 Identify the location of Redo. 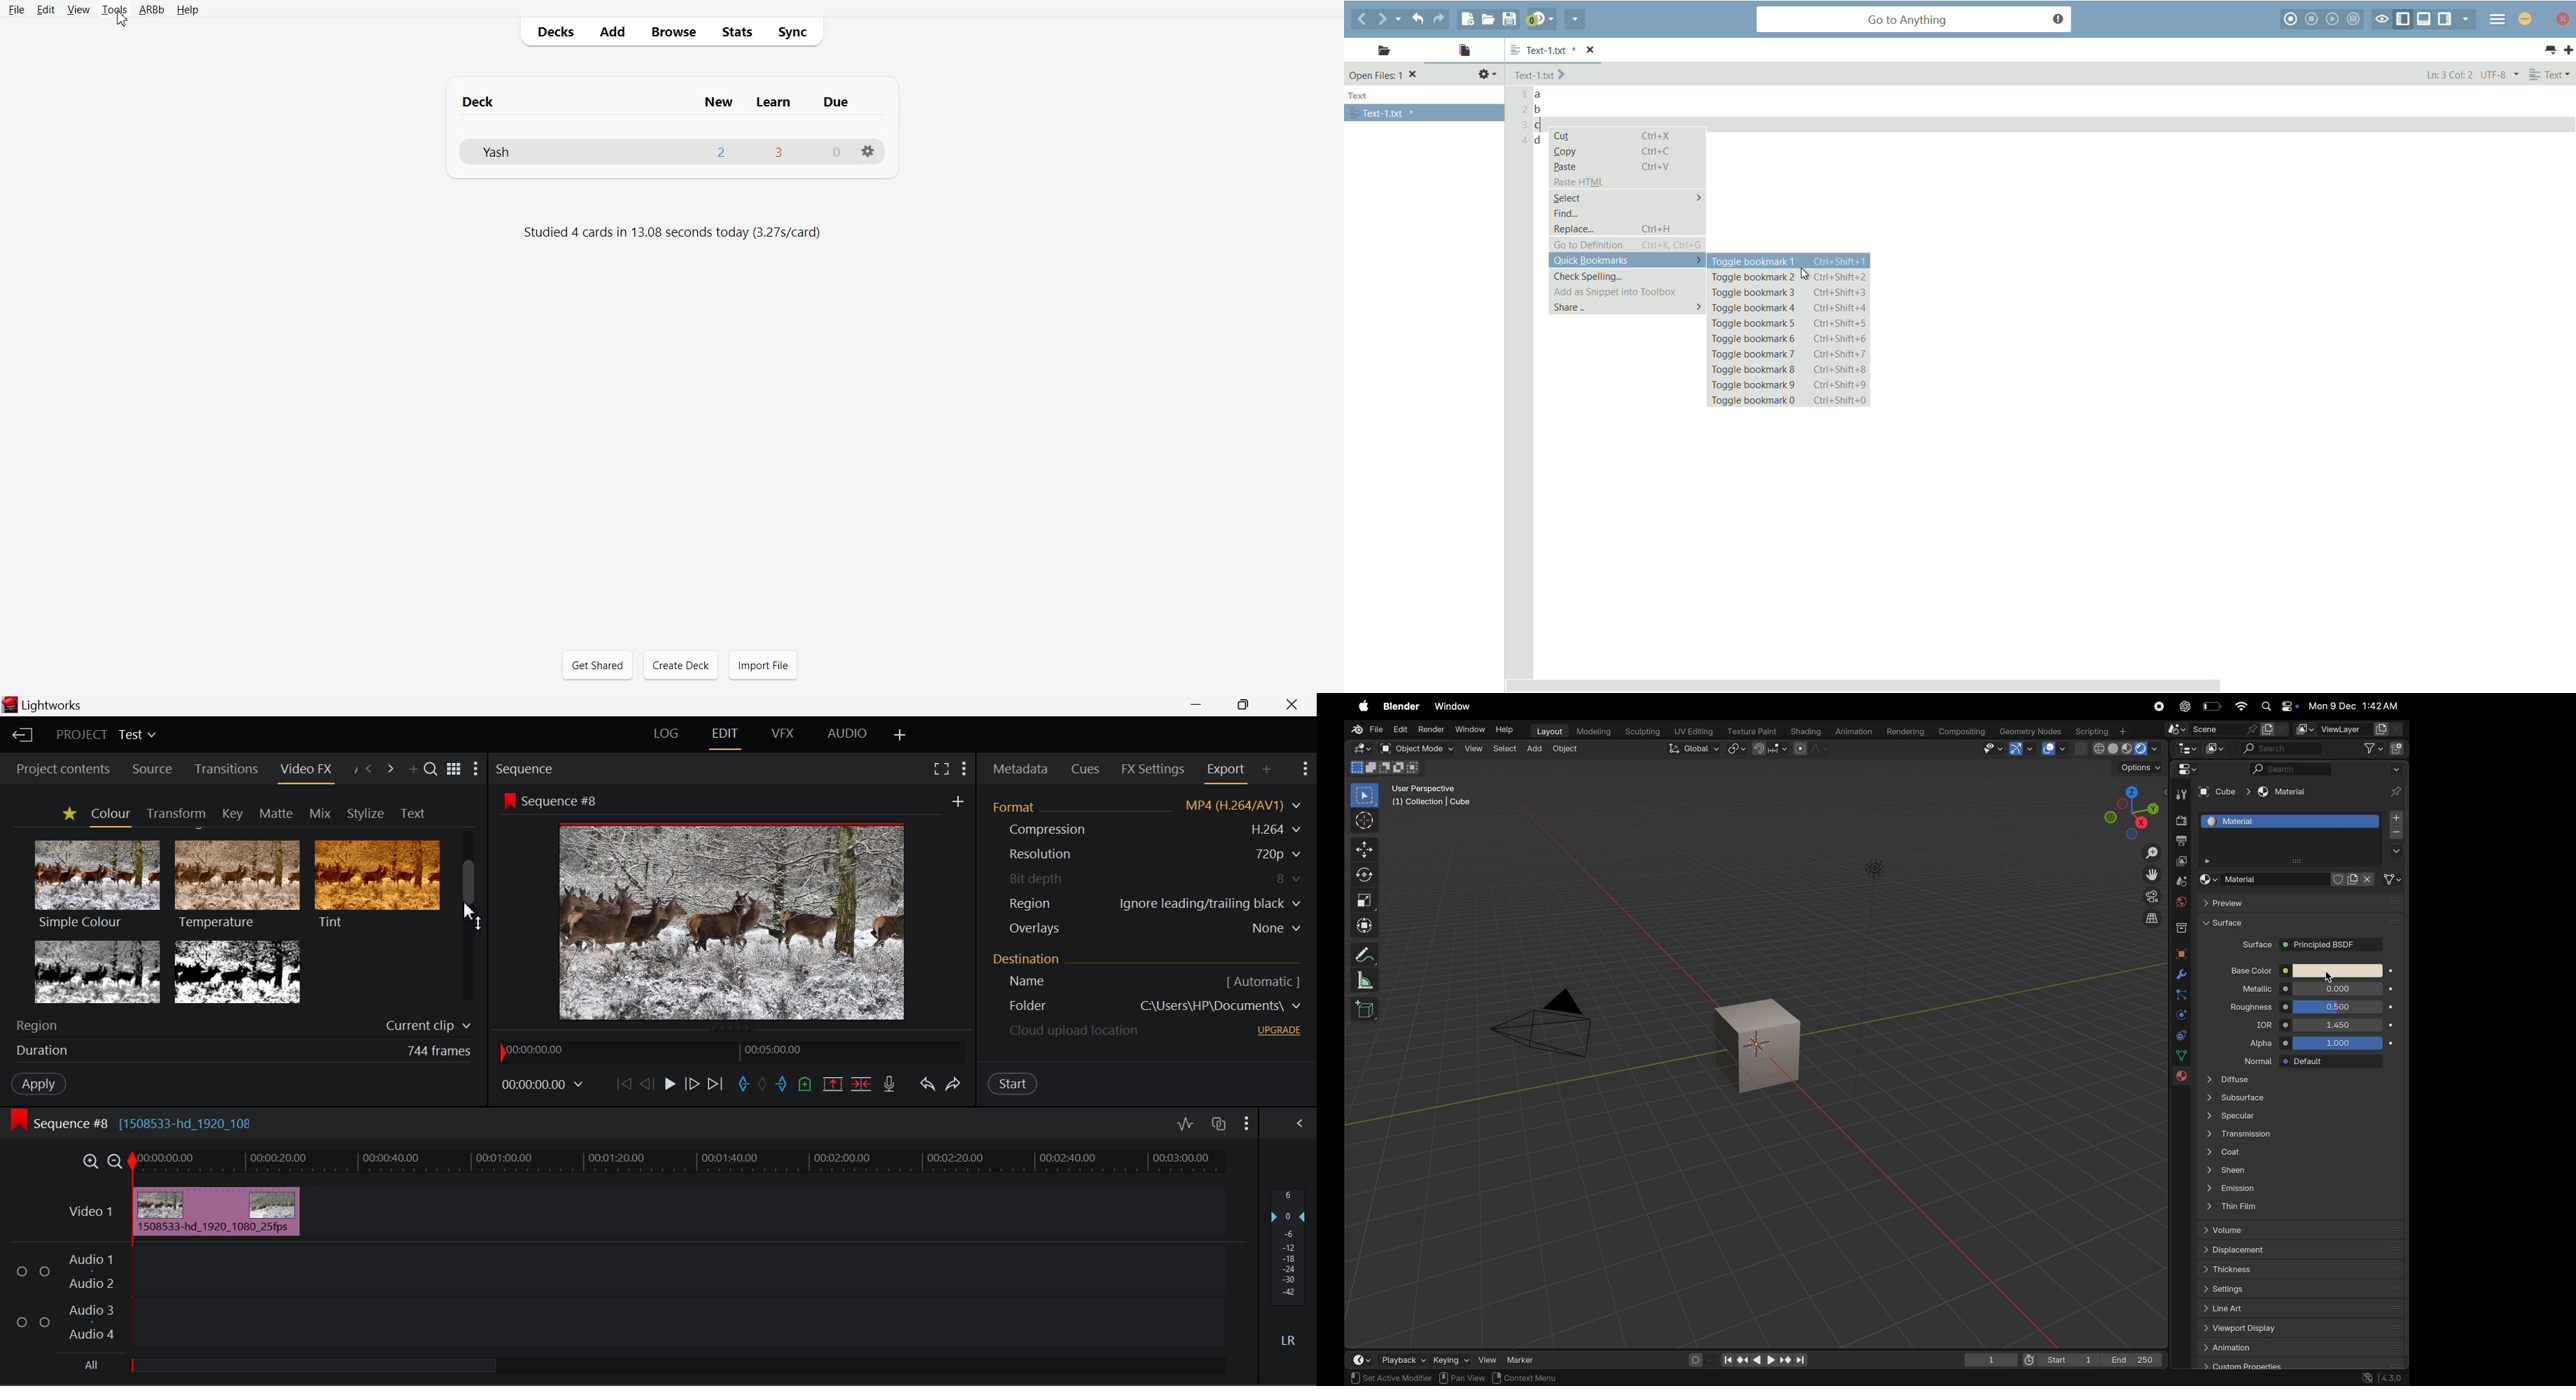
(956, 1084).